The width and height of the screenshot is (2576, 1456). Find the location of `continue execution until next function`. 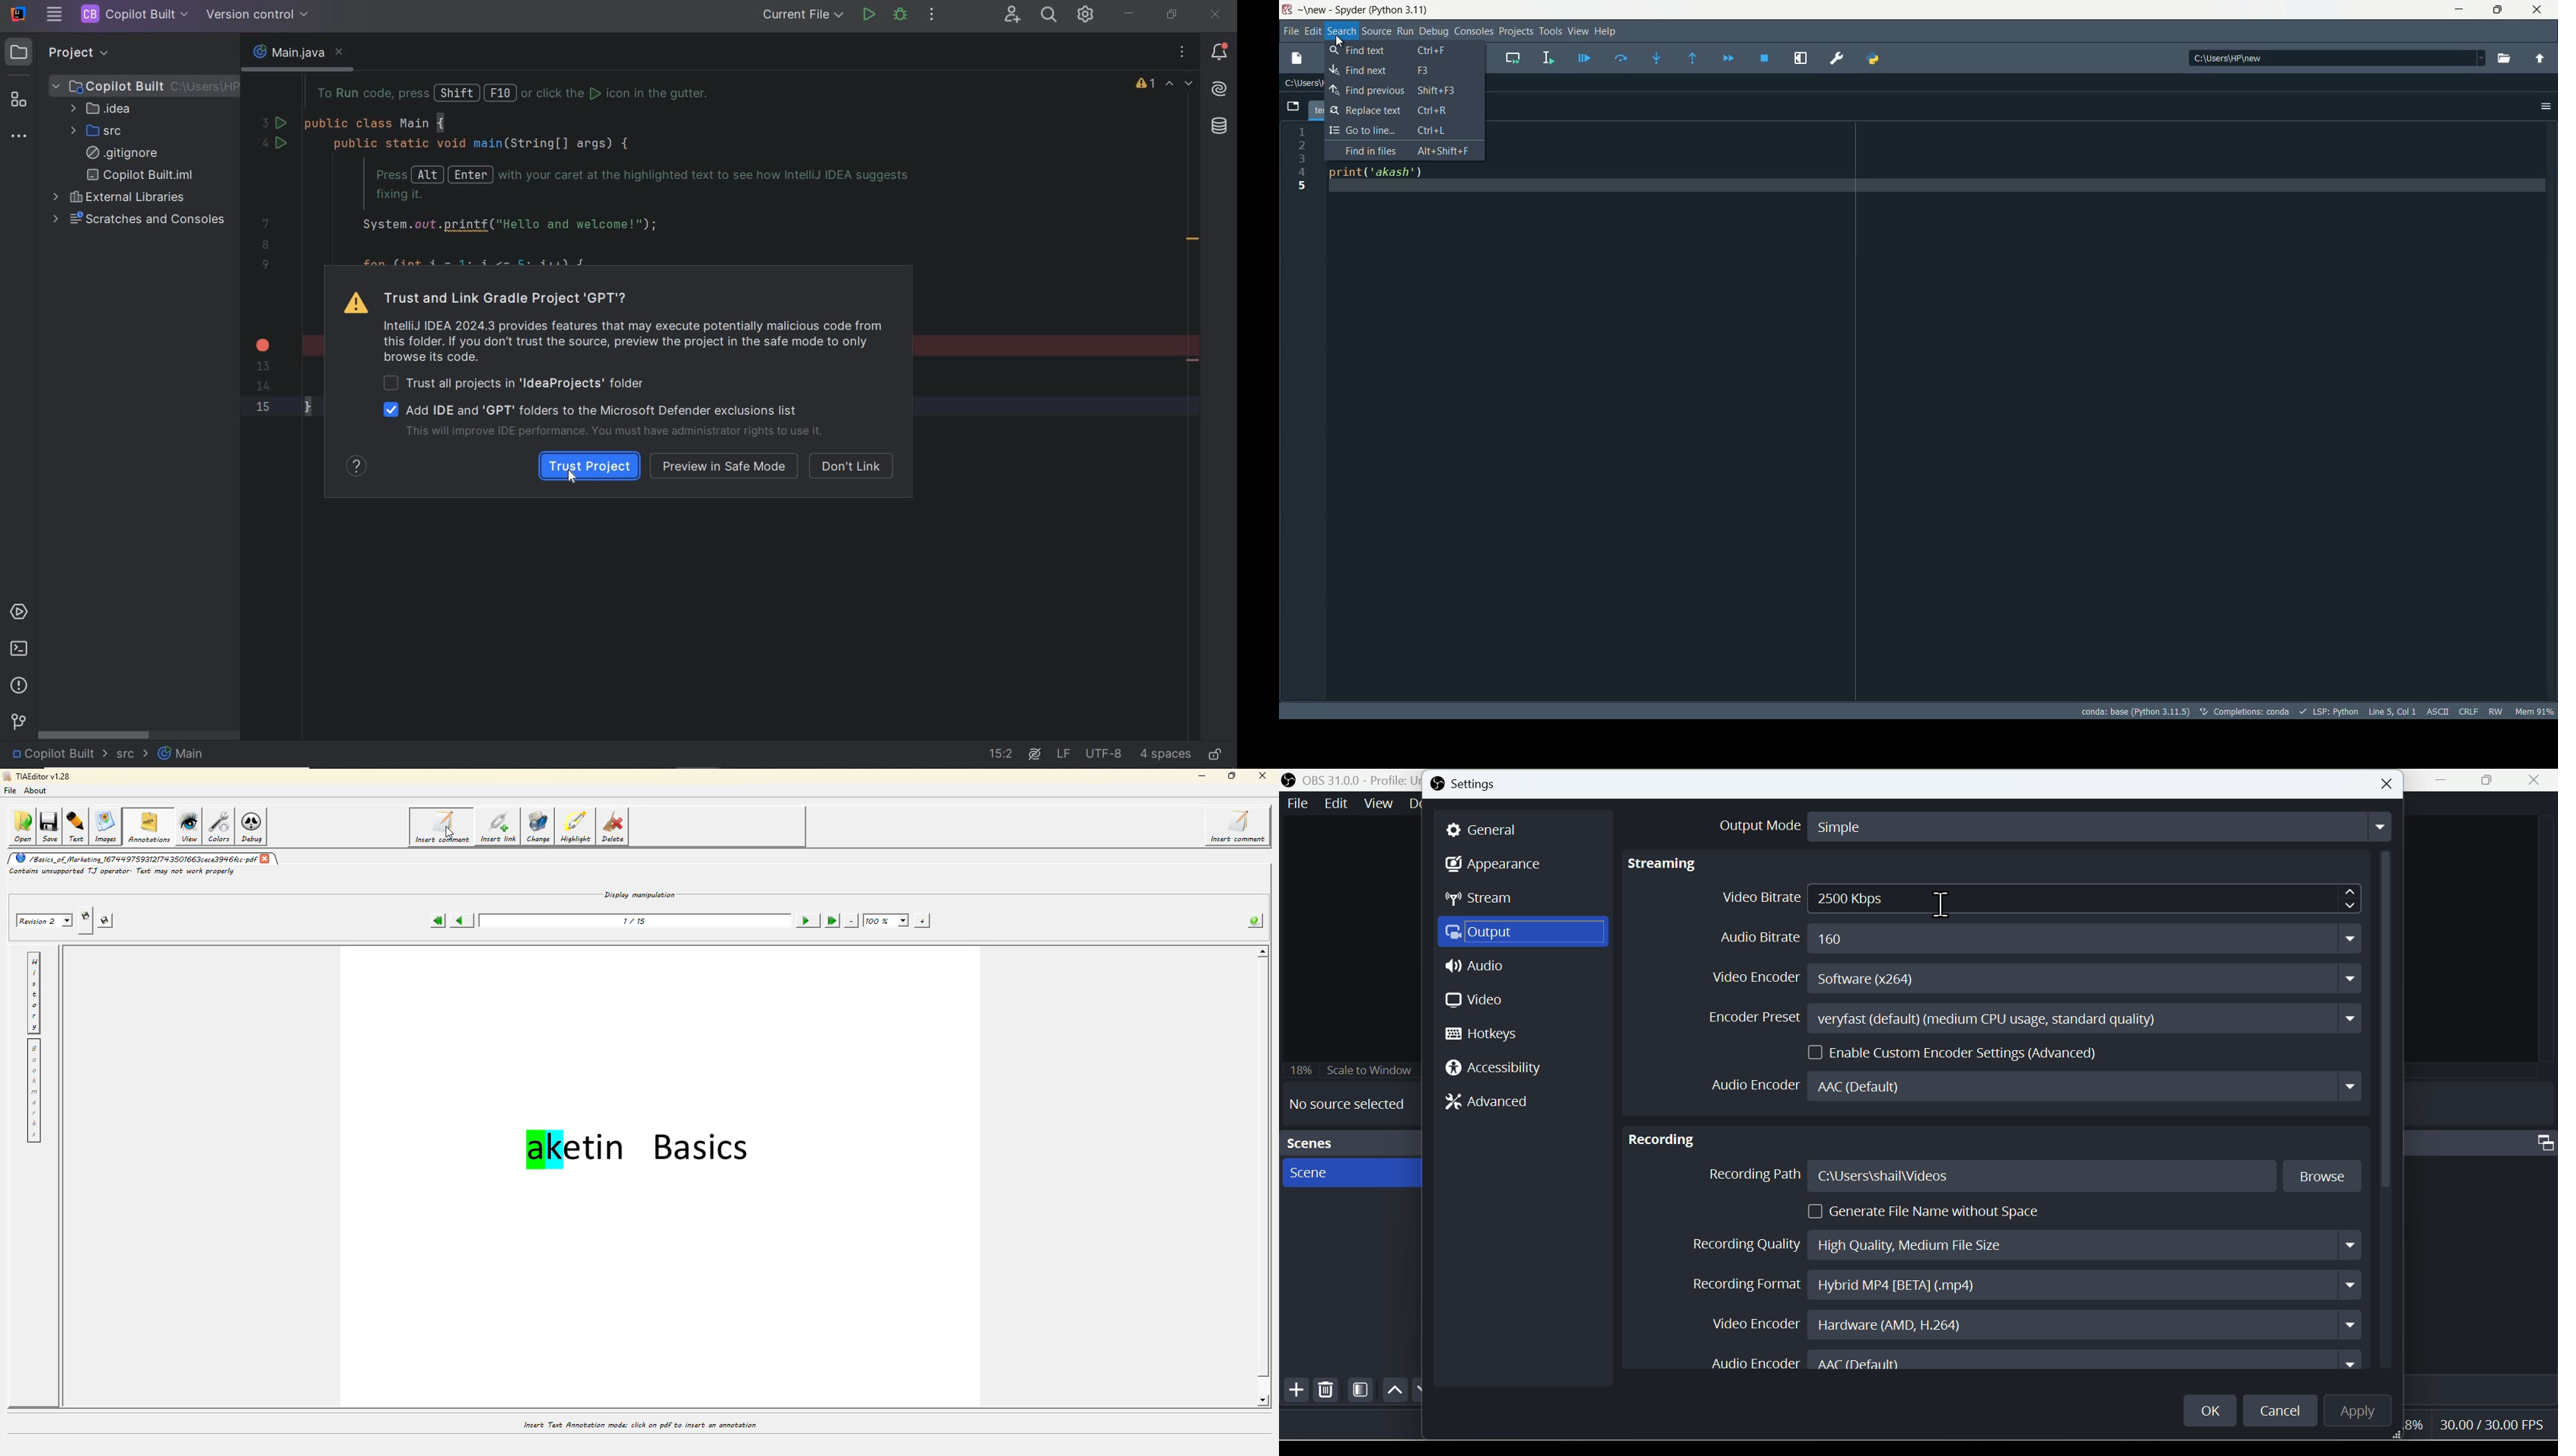

continue execution until next function is located at coordinates (1693, 58).